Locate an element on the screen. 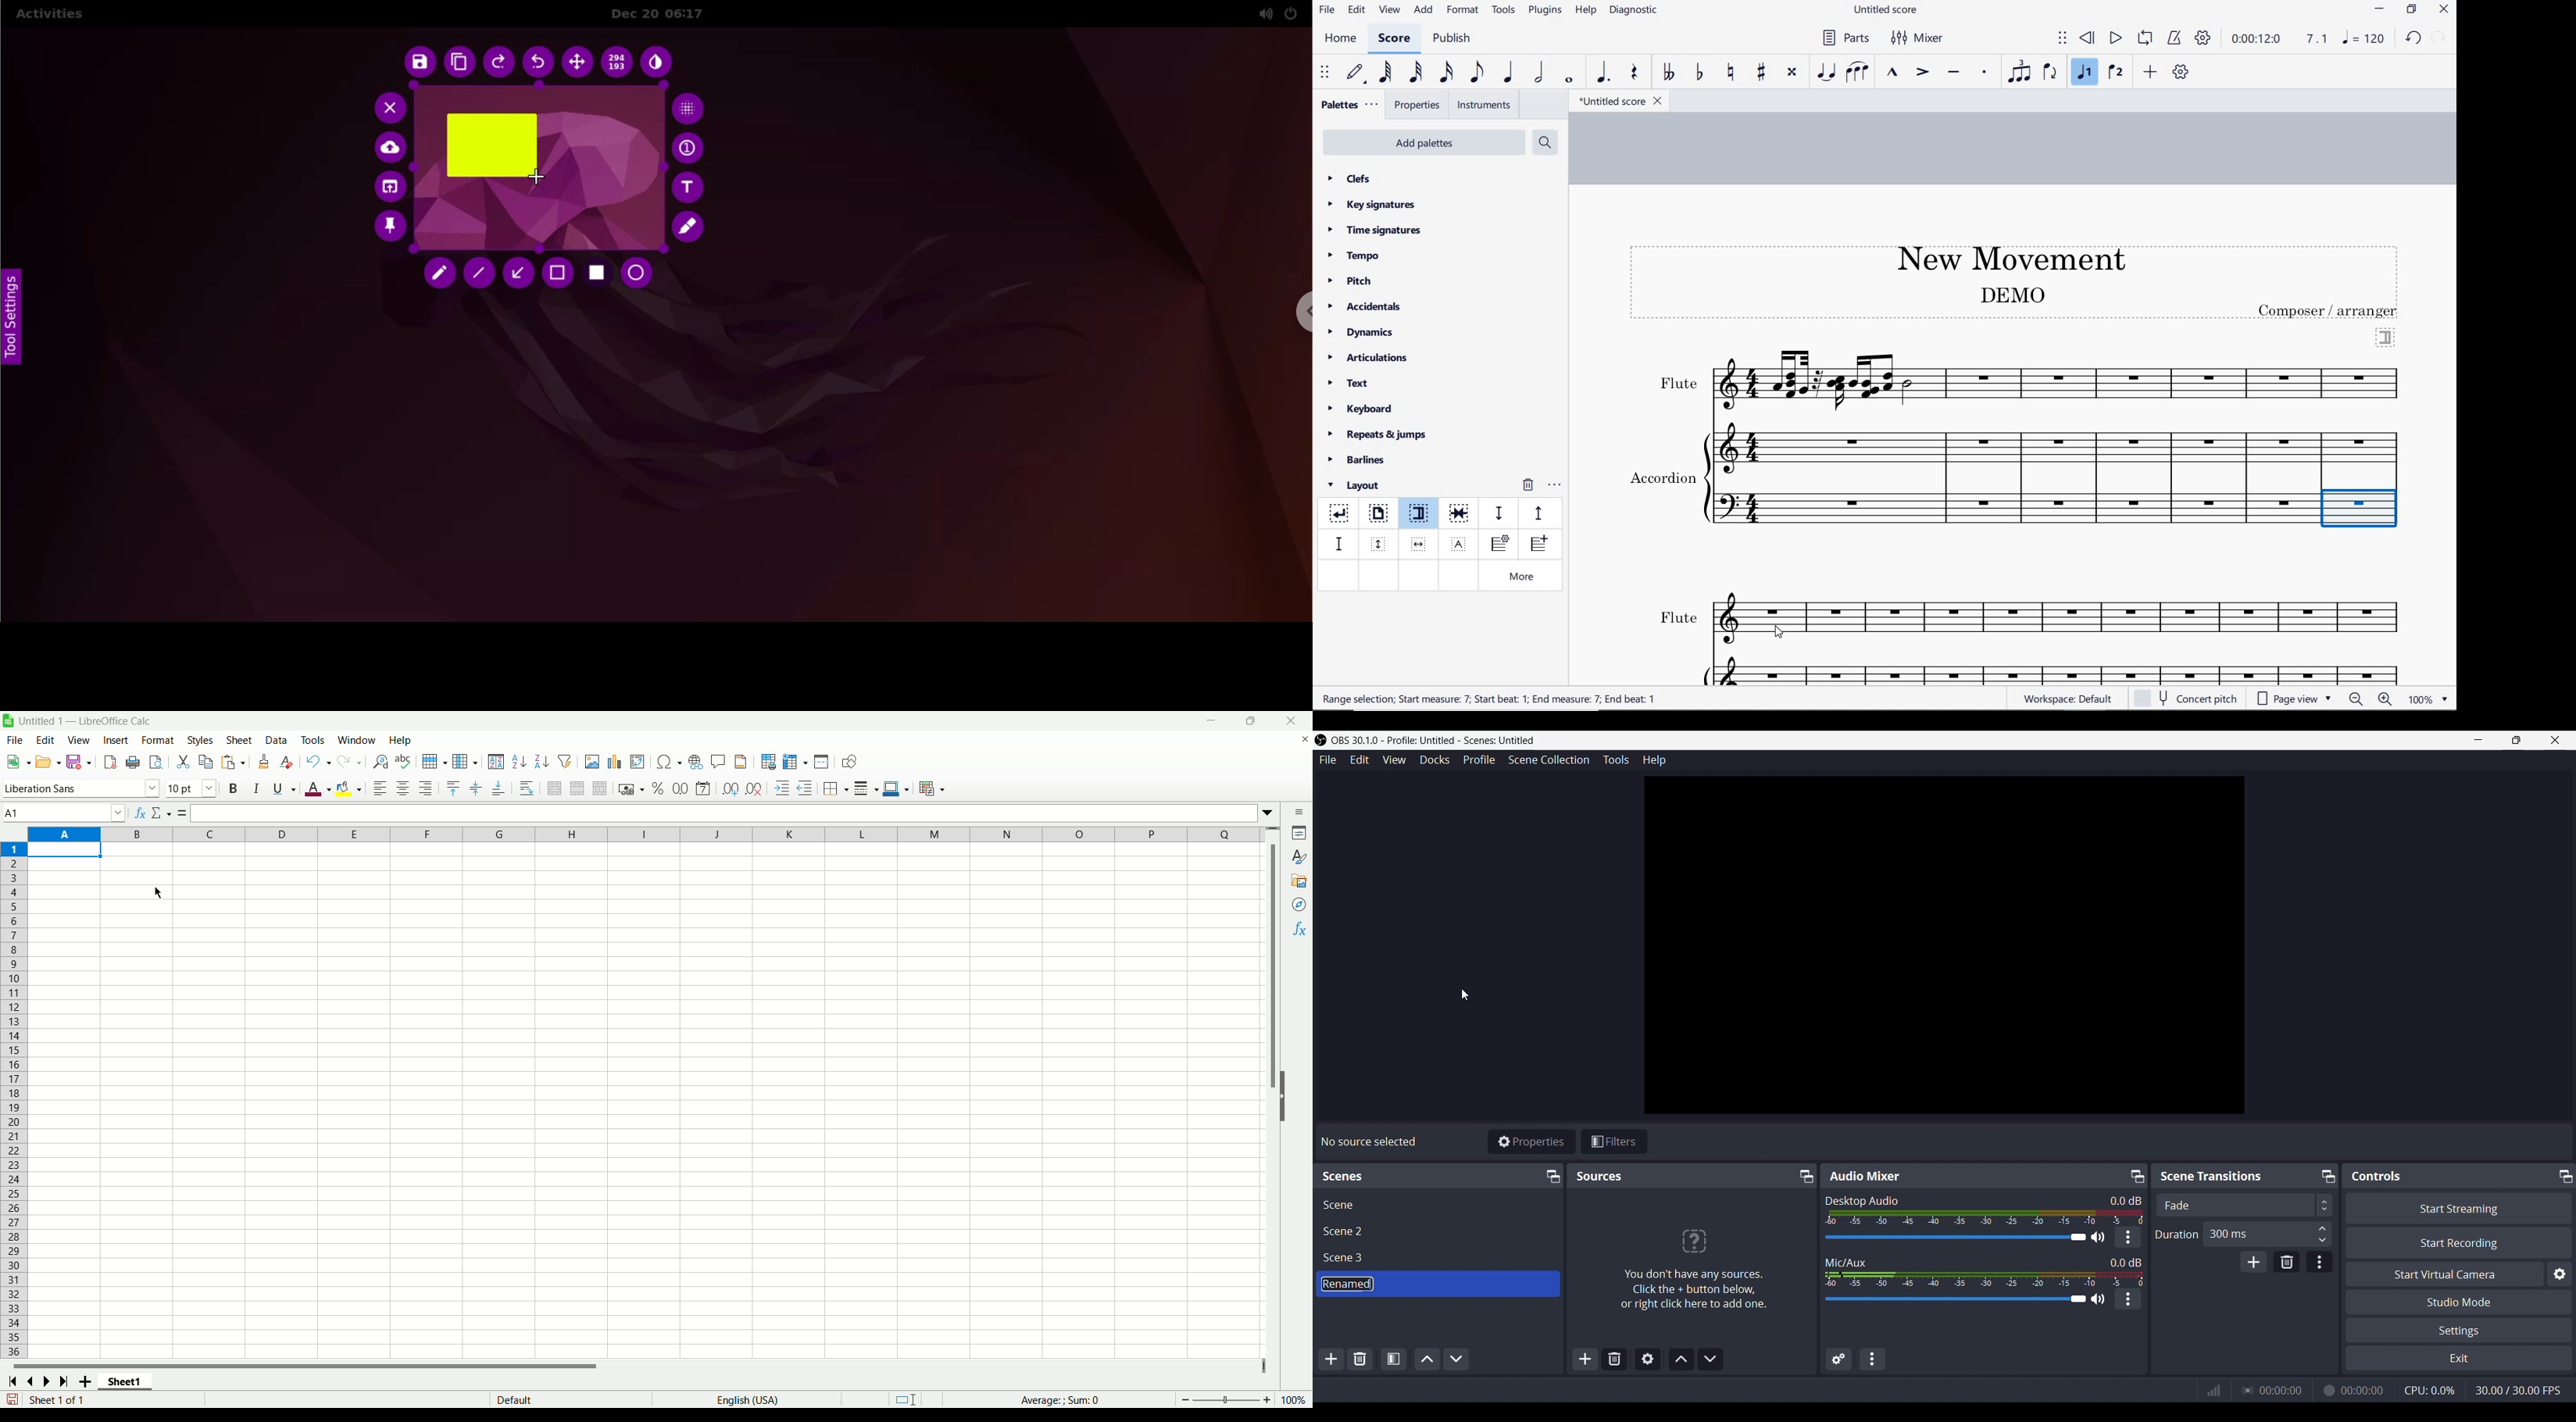 The width and height of the screenshot is (2576, 1428). define print area is located at coordinates (769, 762).